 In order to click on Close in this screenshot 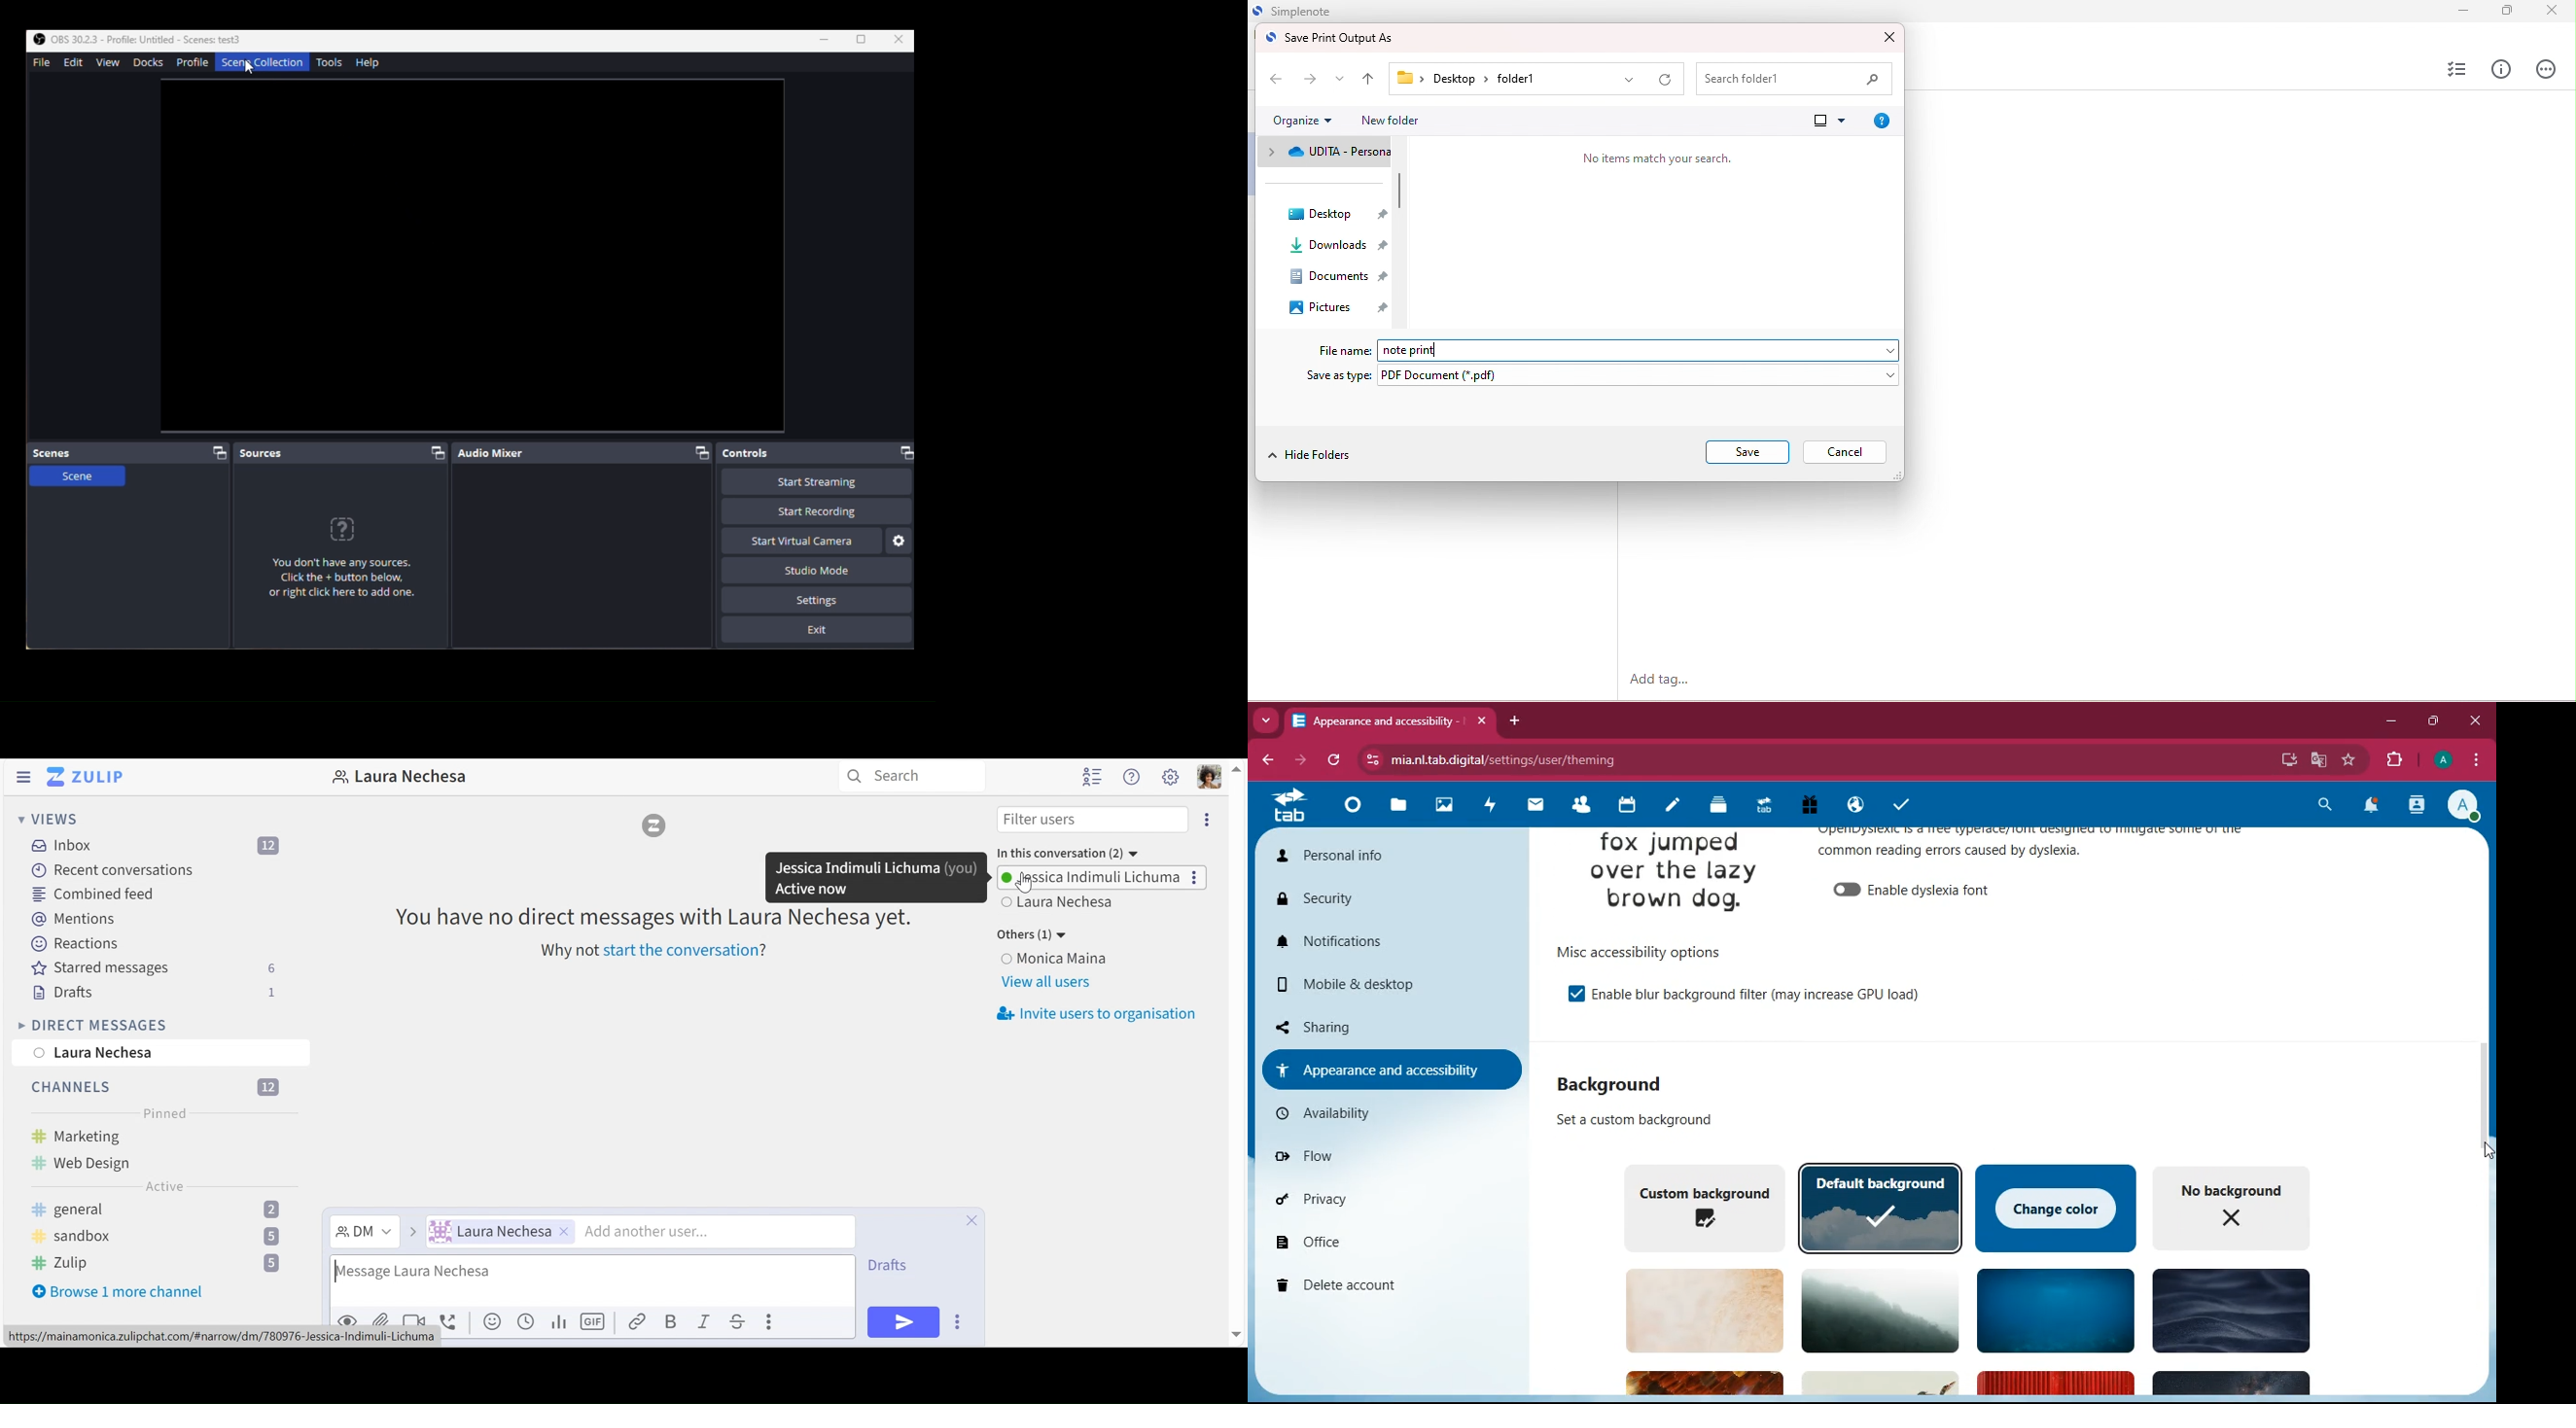, I will do `click(974, 1223)`.